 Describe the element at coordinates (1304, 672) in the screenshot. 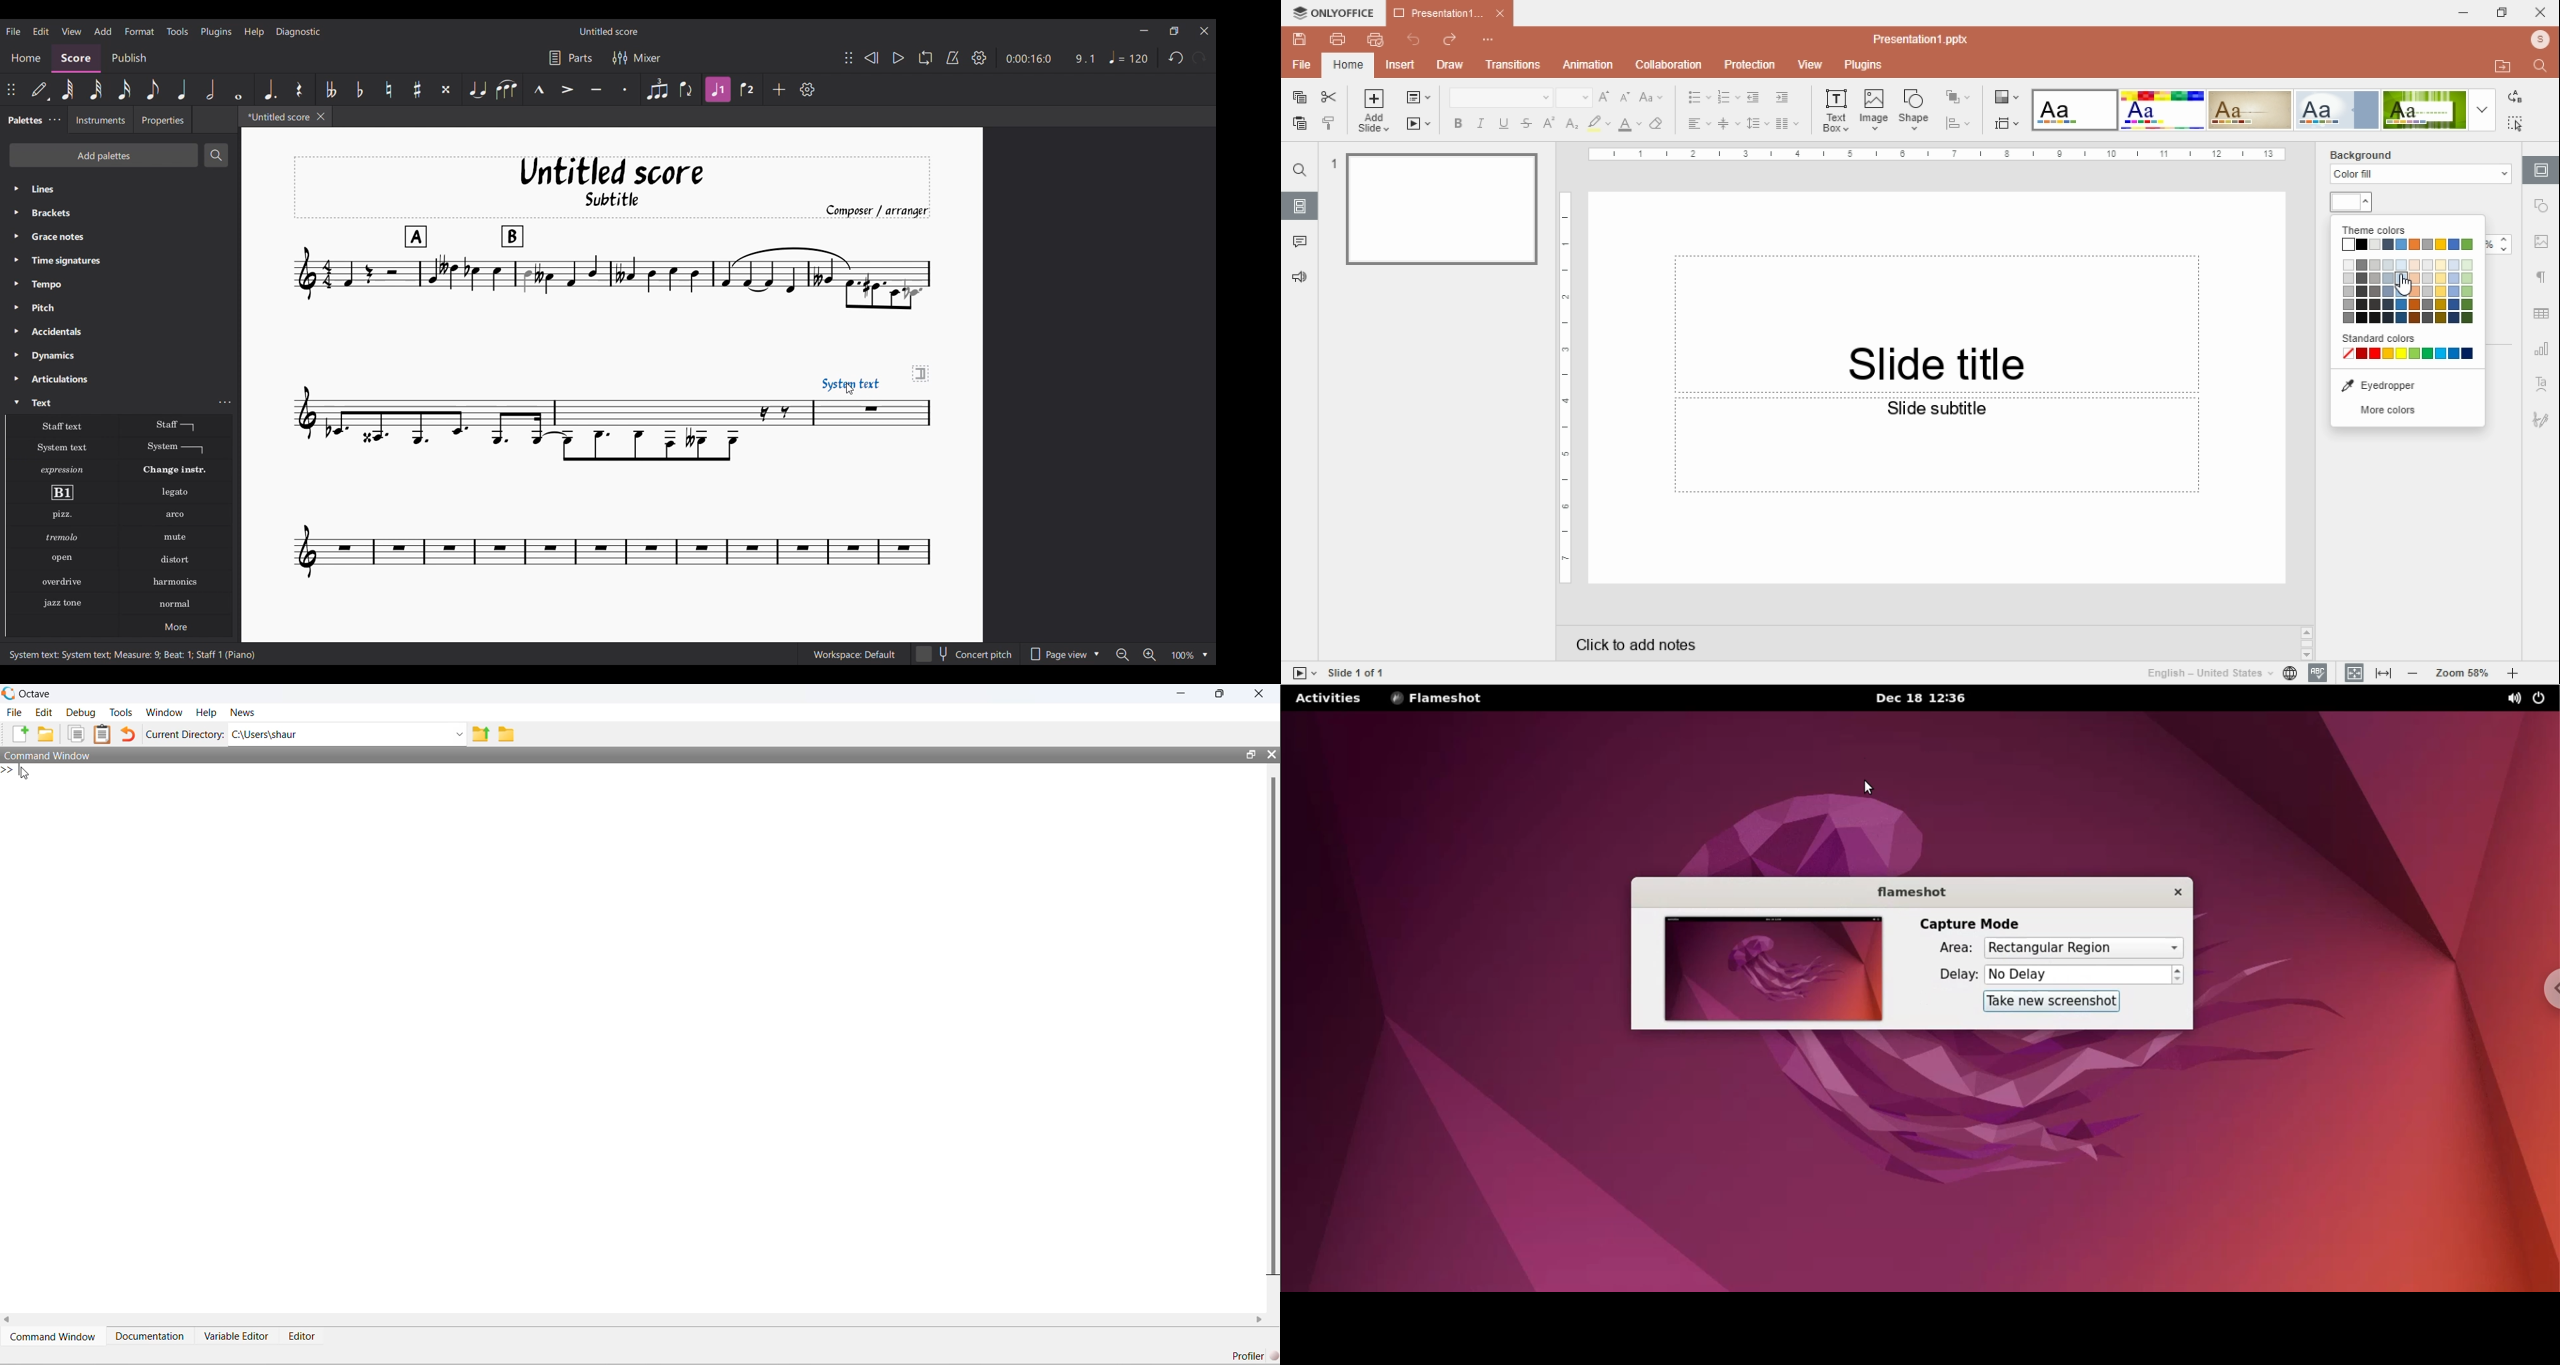

I see `start slideshow` at that location.